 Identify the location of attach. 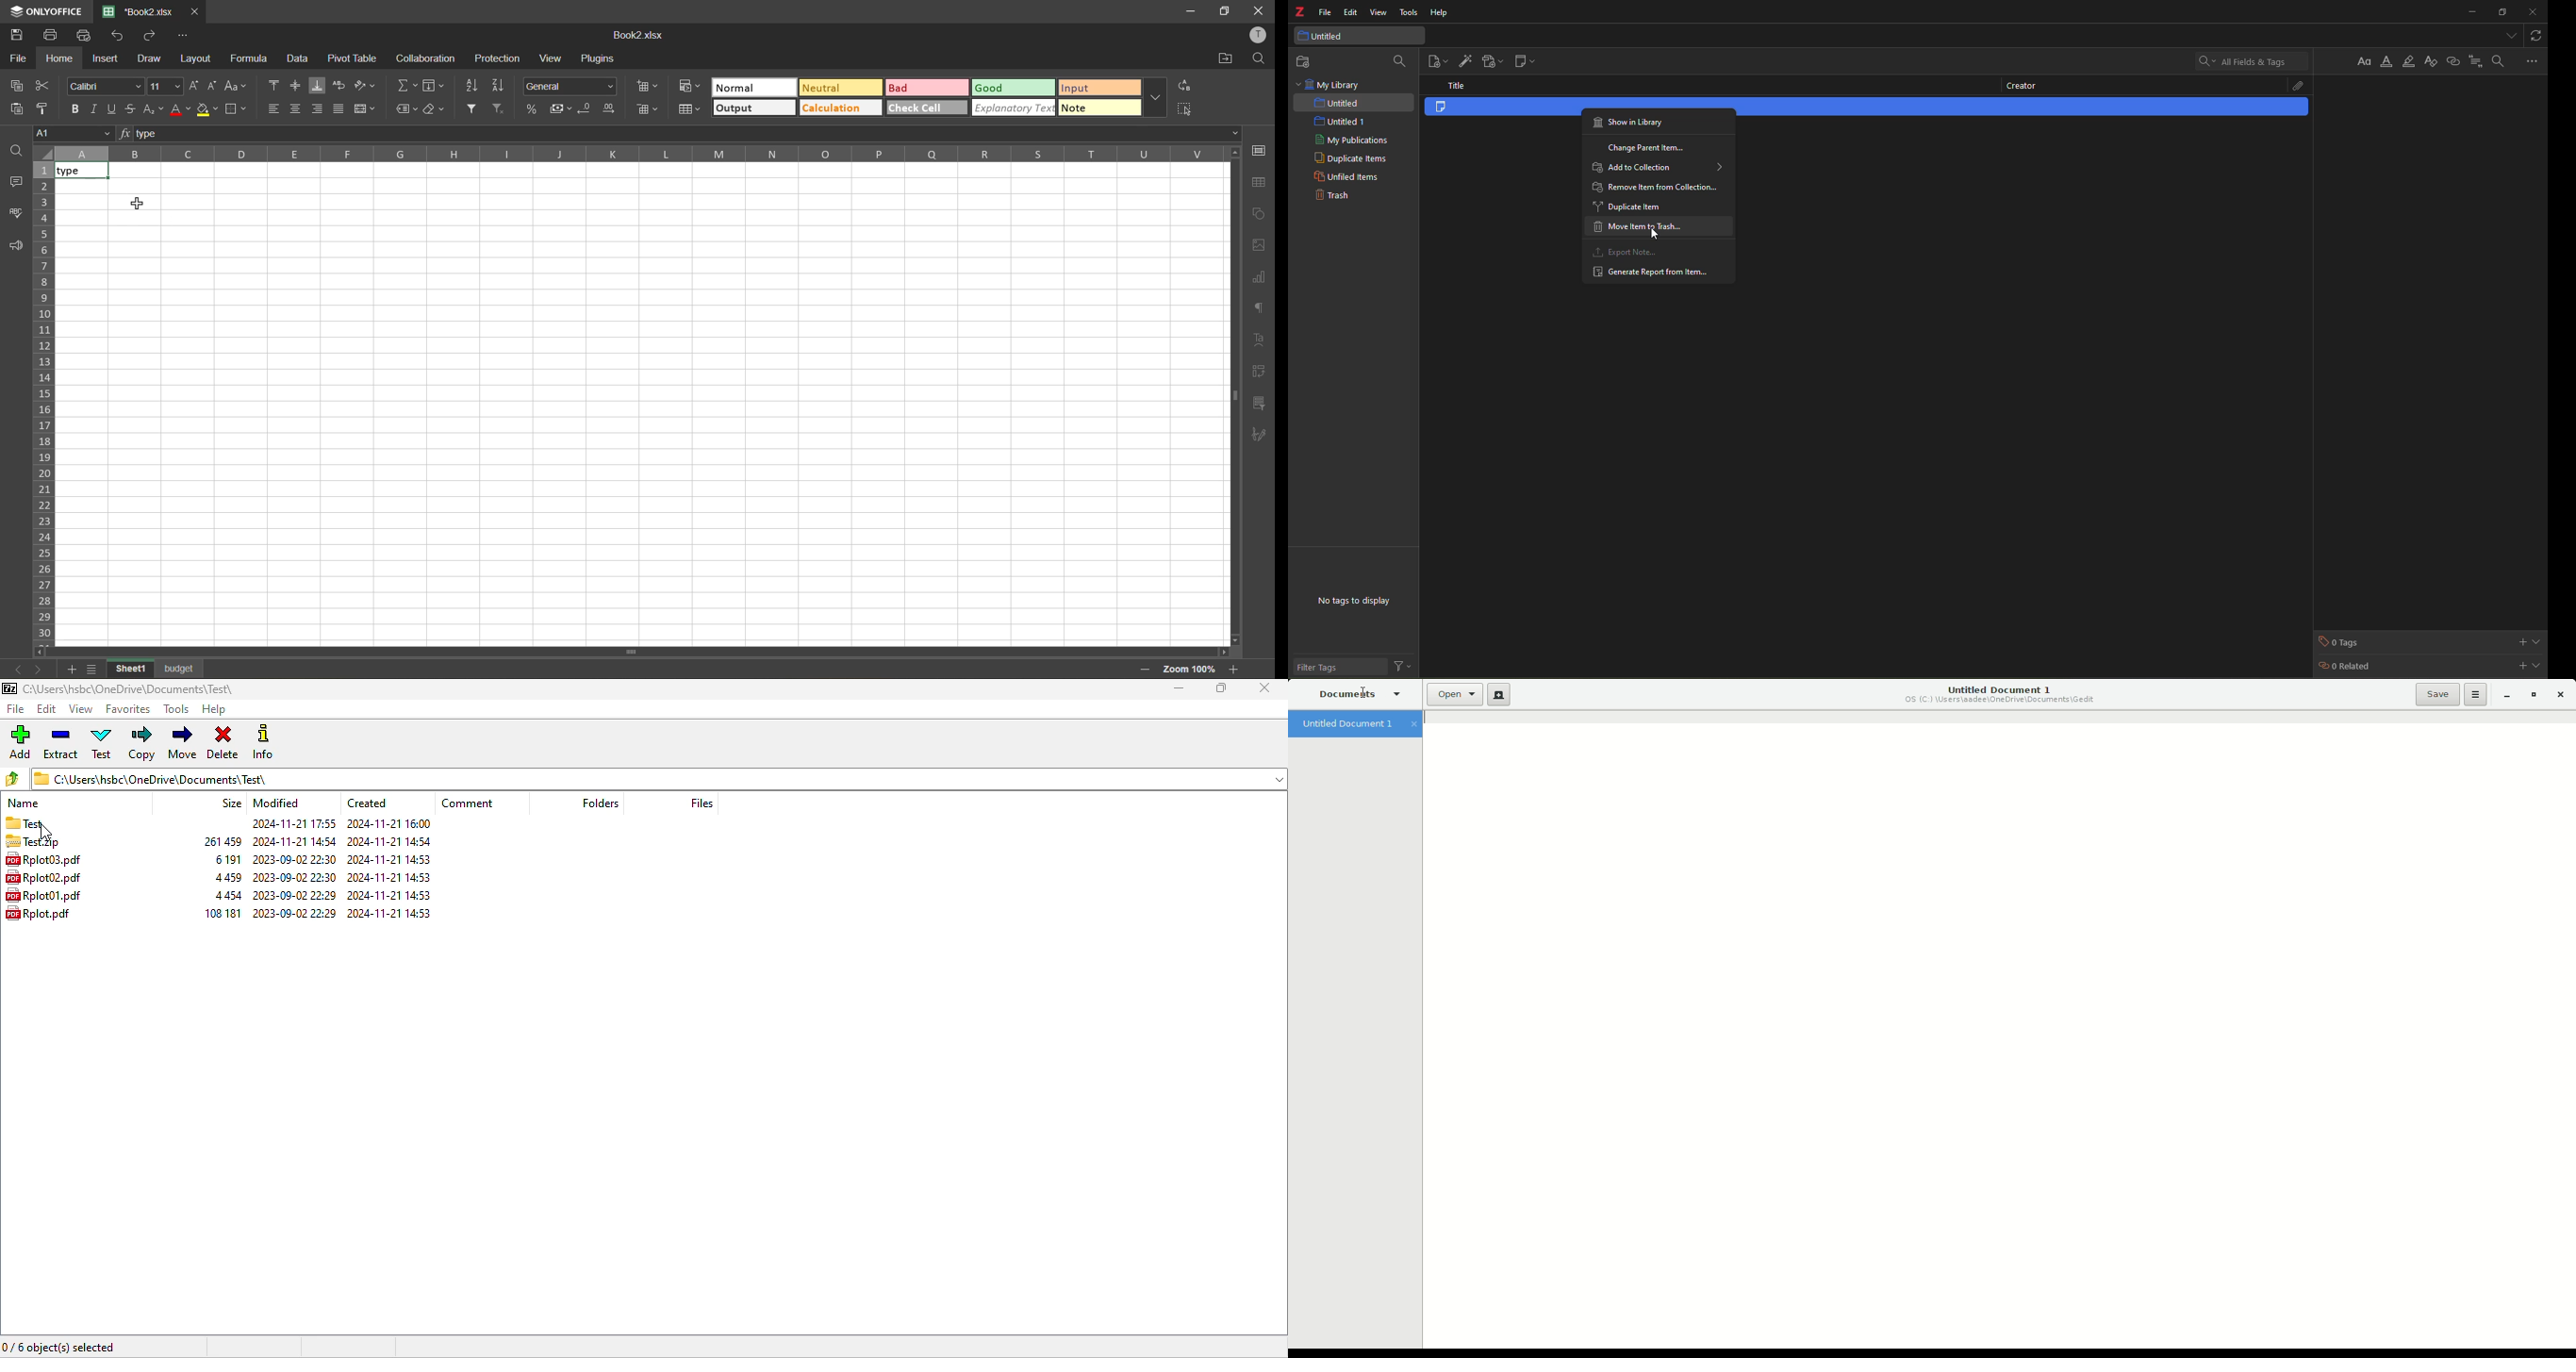
(2291, 85).